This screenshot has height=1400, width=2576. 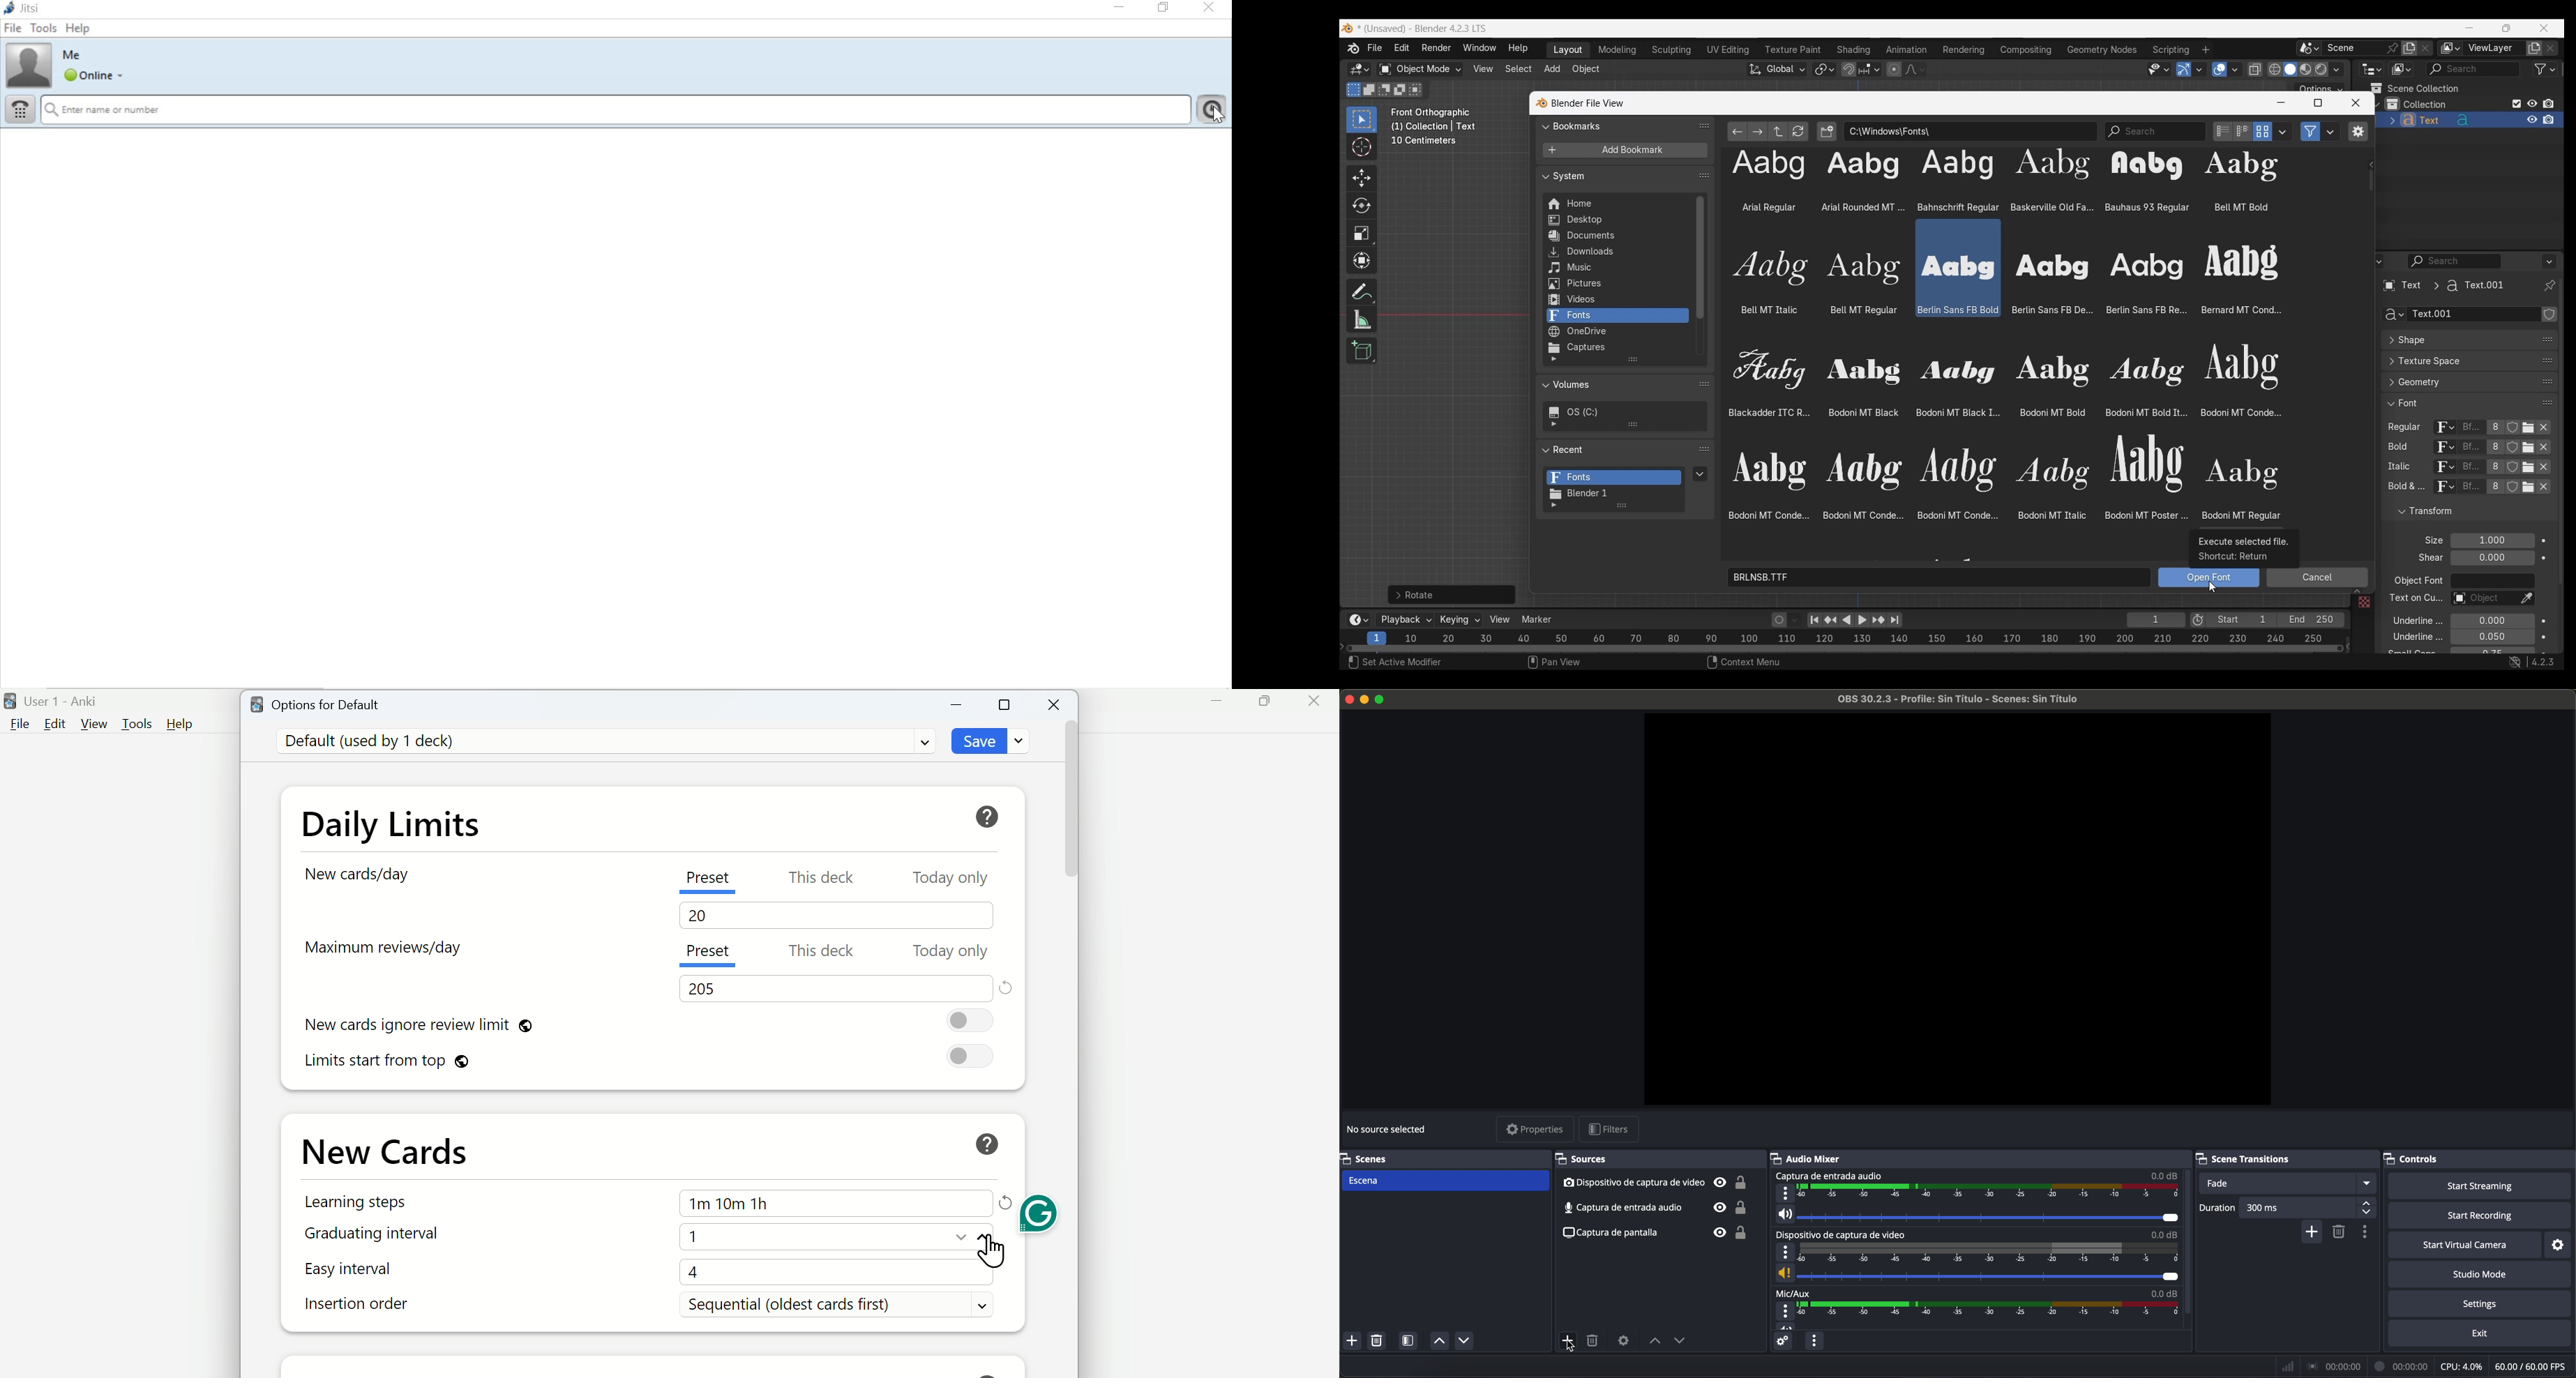 I want to click on Click to collapse Font, so click(x=2457, y=403).